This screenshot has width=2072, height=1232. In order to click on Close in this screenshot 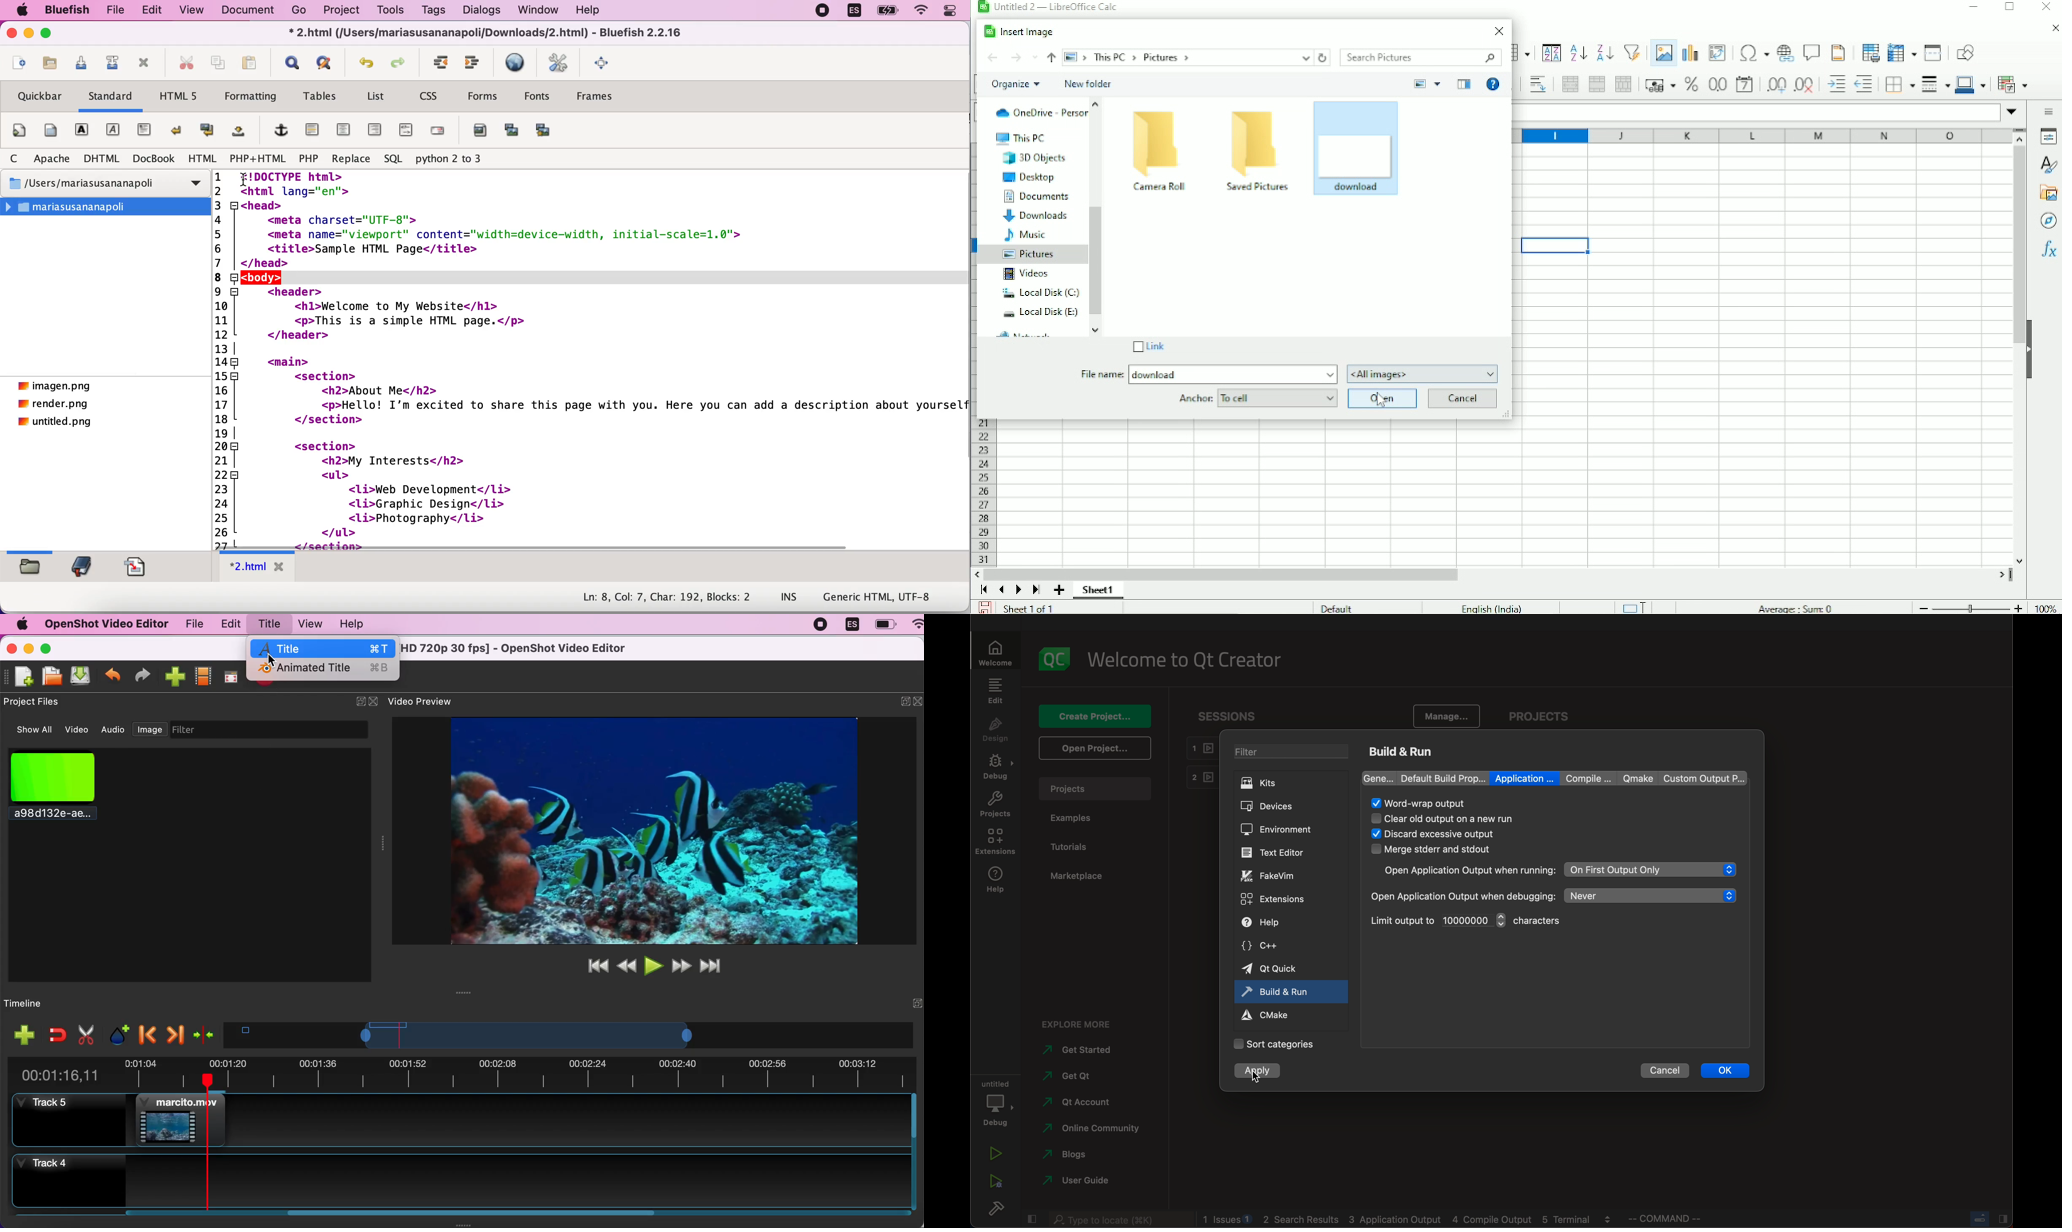, I will do `click(1500, 31)`.